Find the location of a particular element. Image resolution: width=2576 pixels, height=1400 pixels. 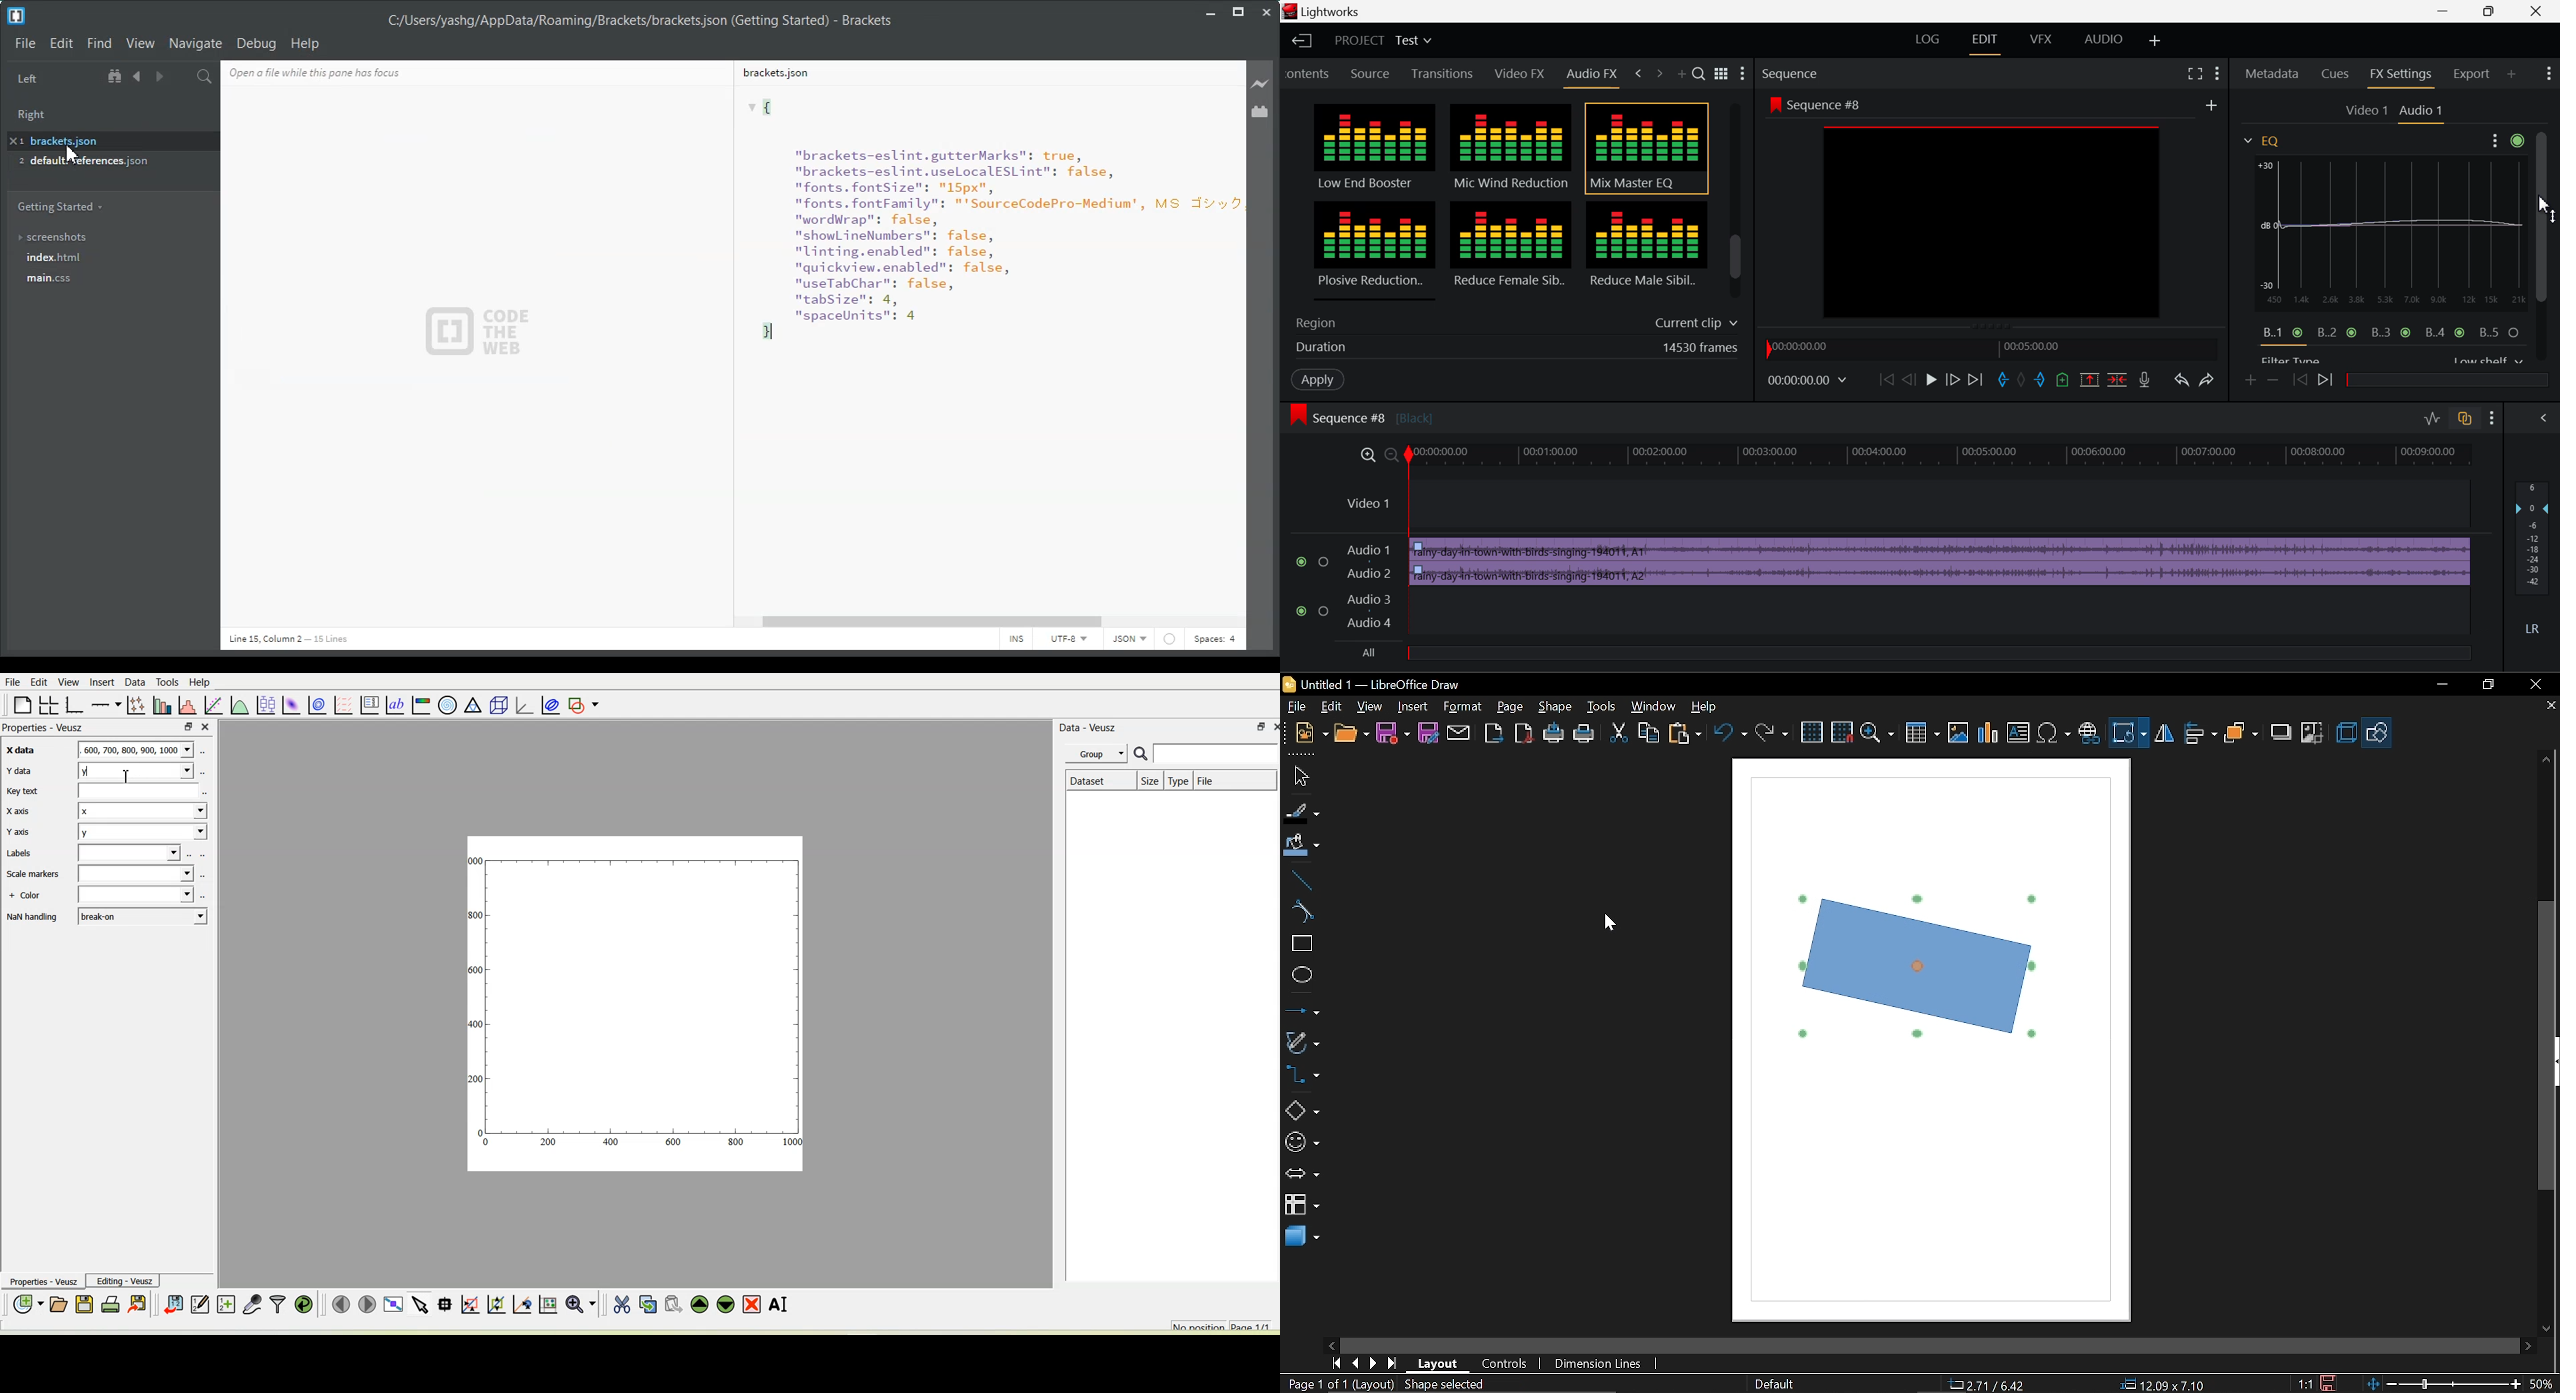

Page 1 of 1 is located at coordinates (1313, 1384).